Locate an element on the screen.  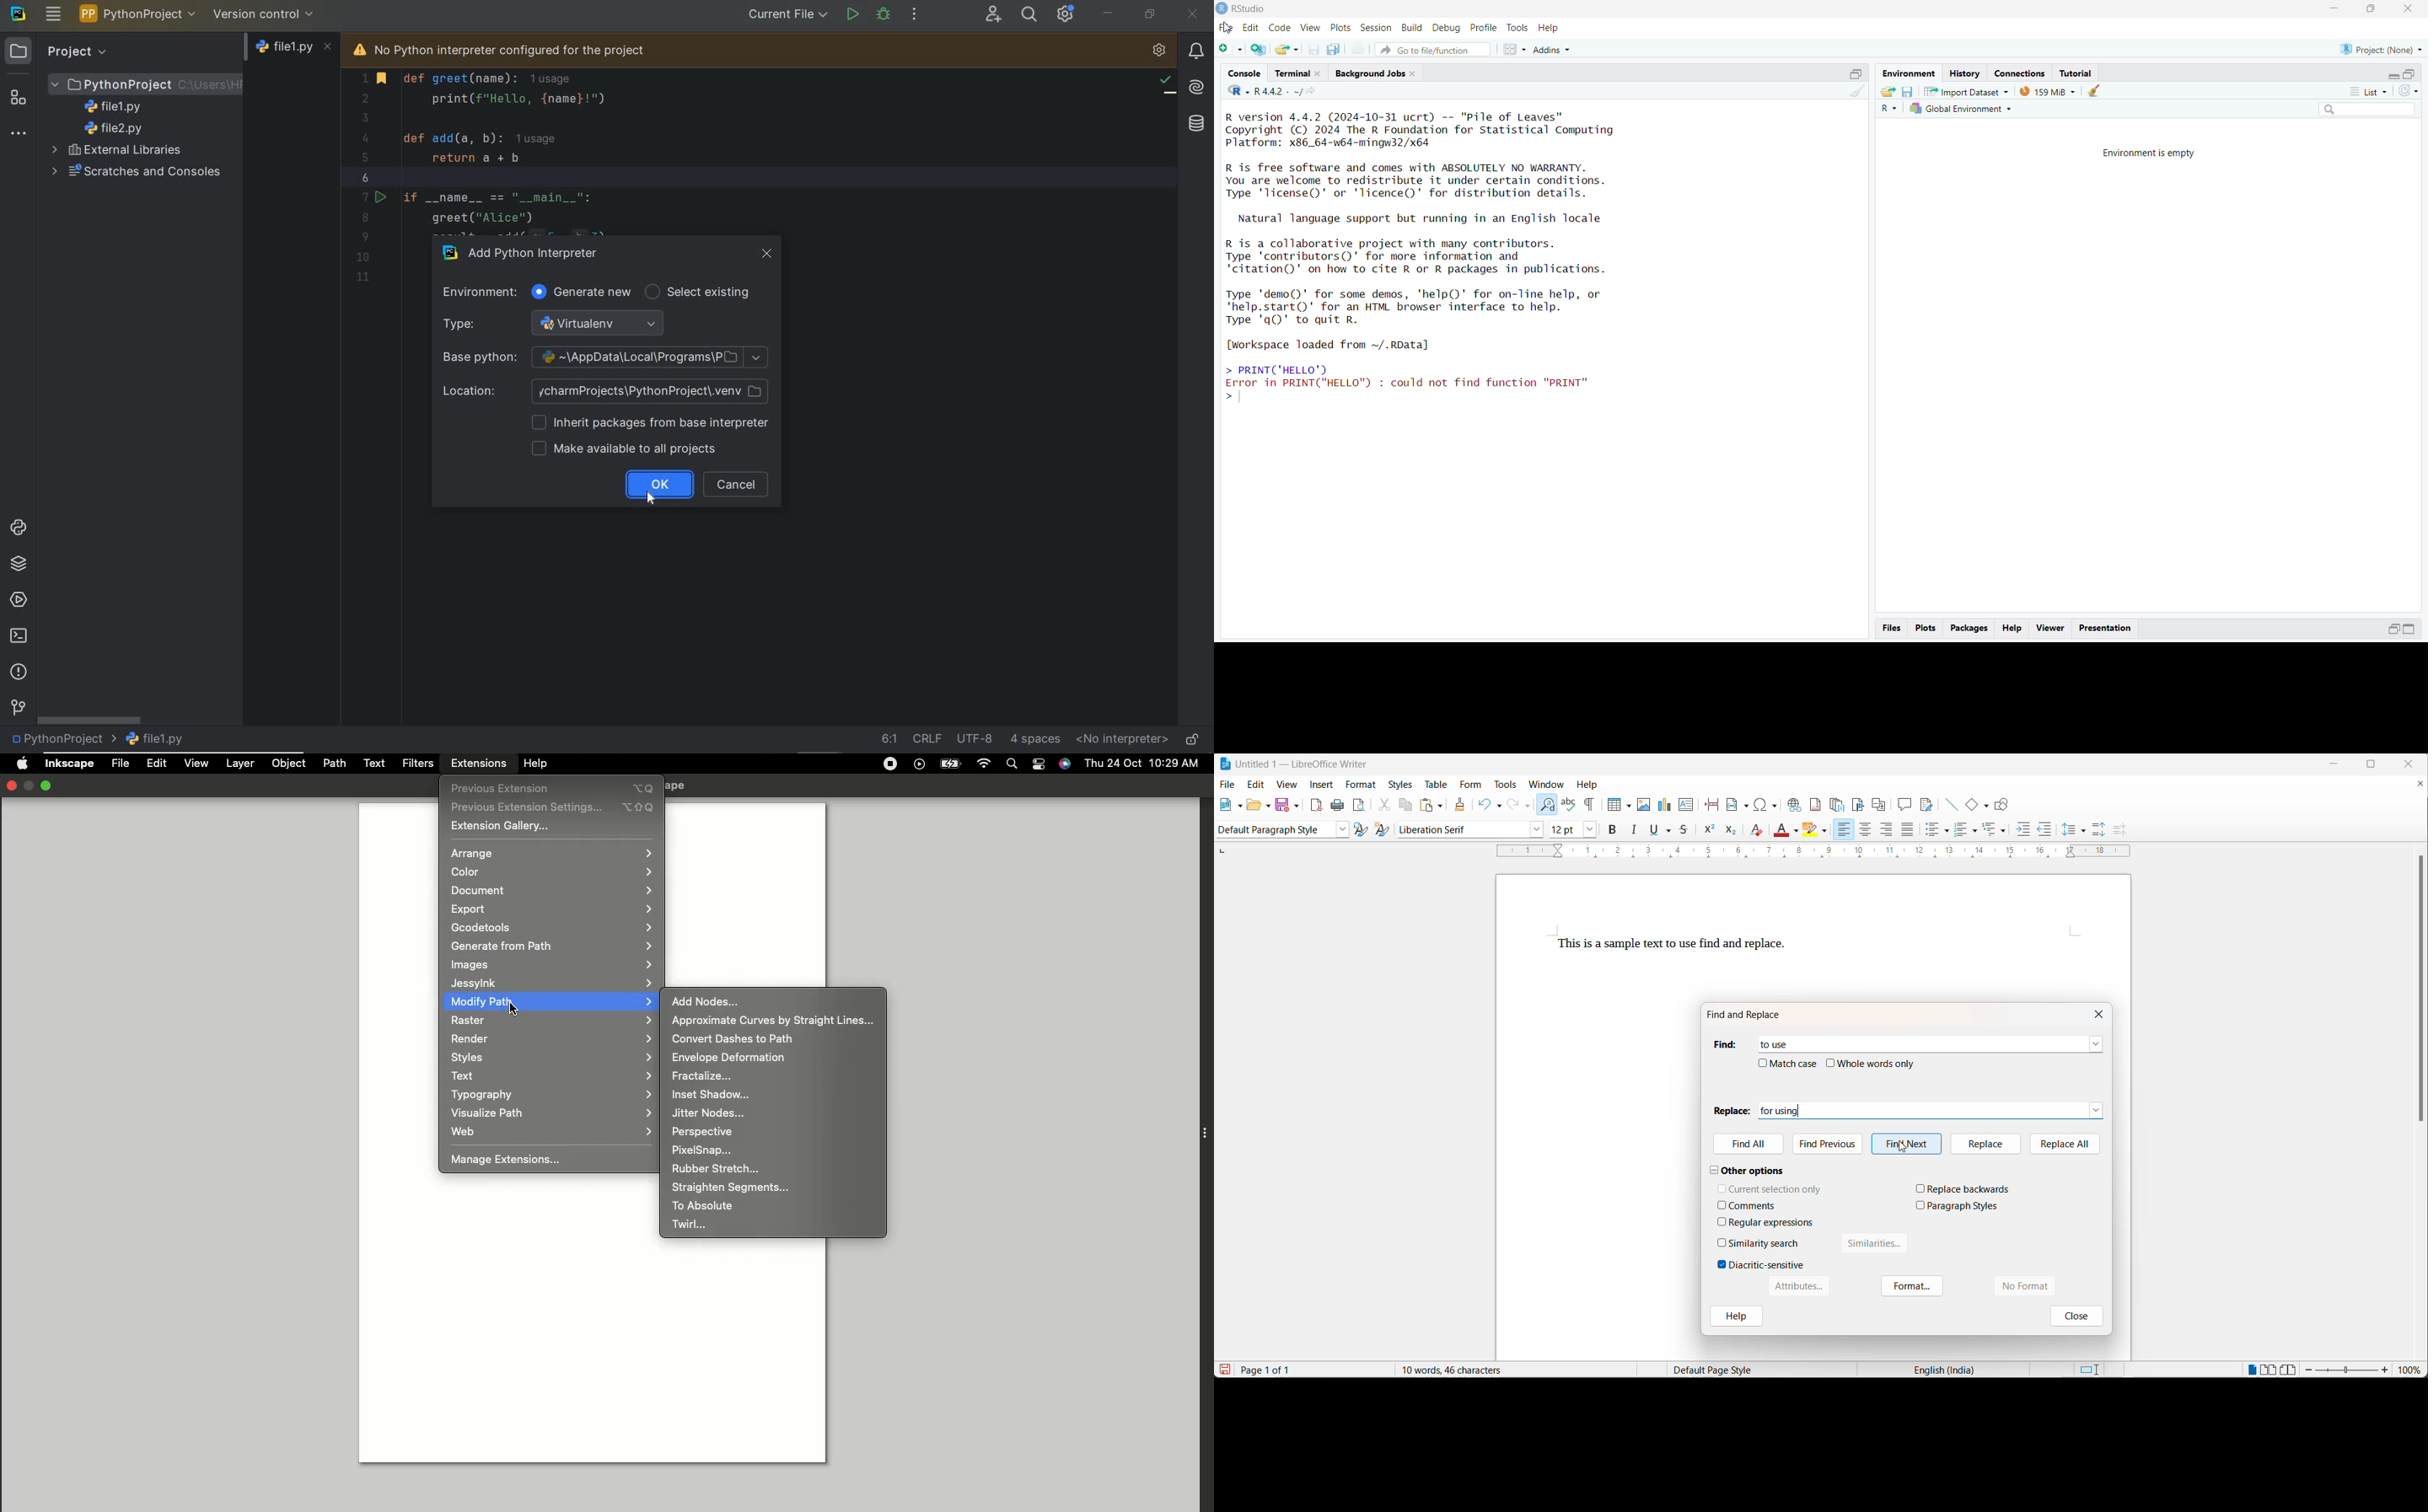
insert cross-reference is located at coordinates (1879, 805).